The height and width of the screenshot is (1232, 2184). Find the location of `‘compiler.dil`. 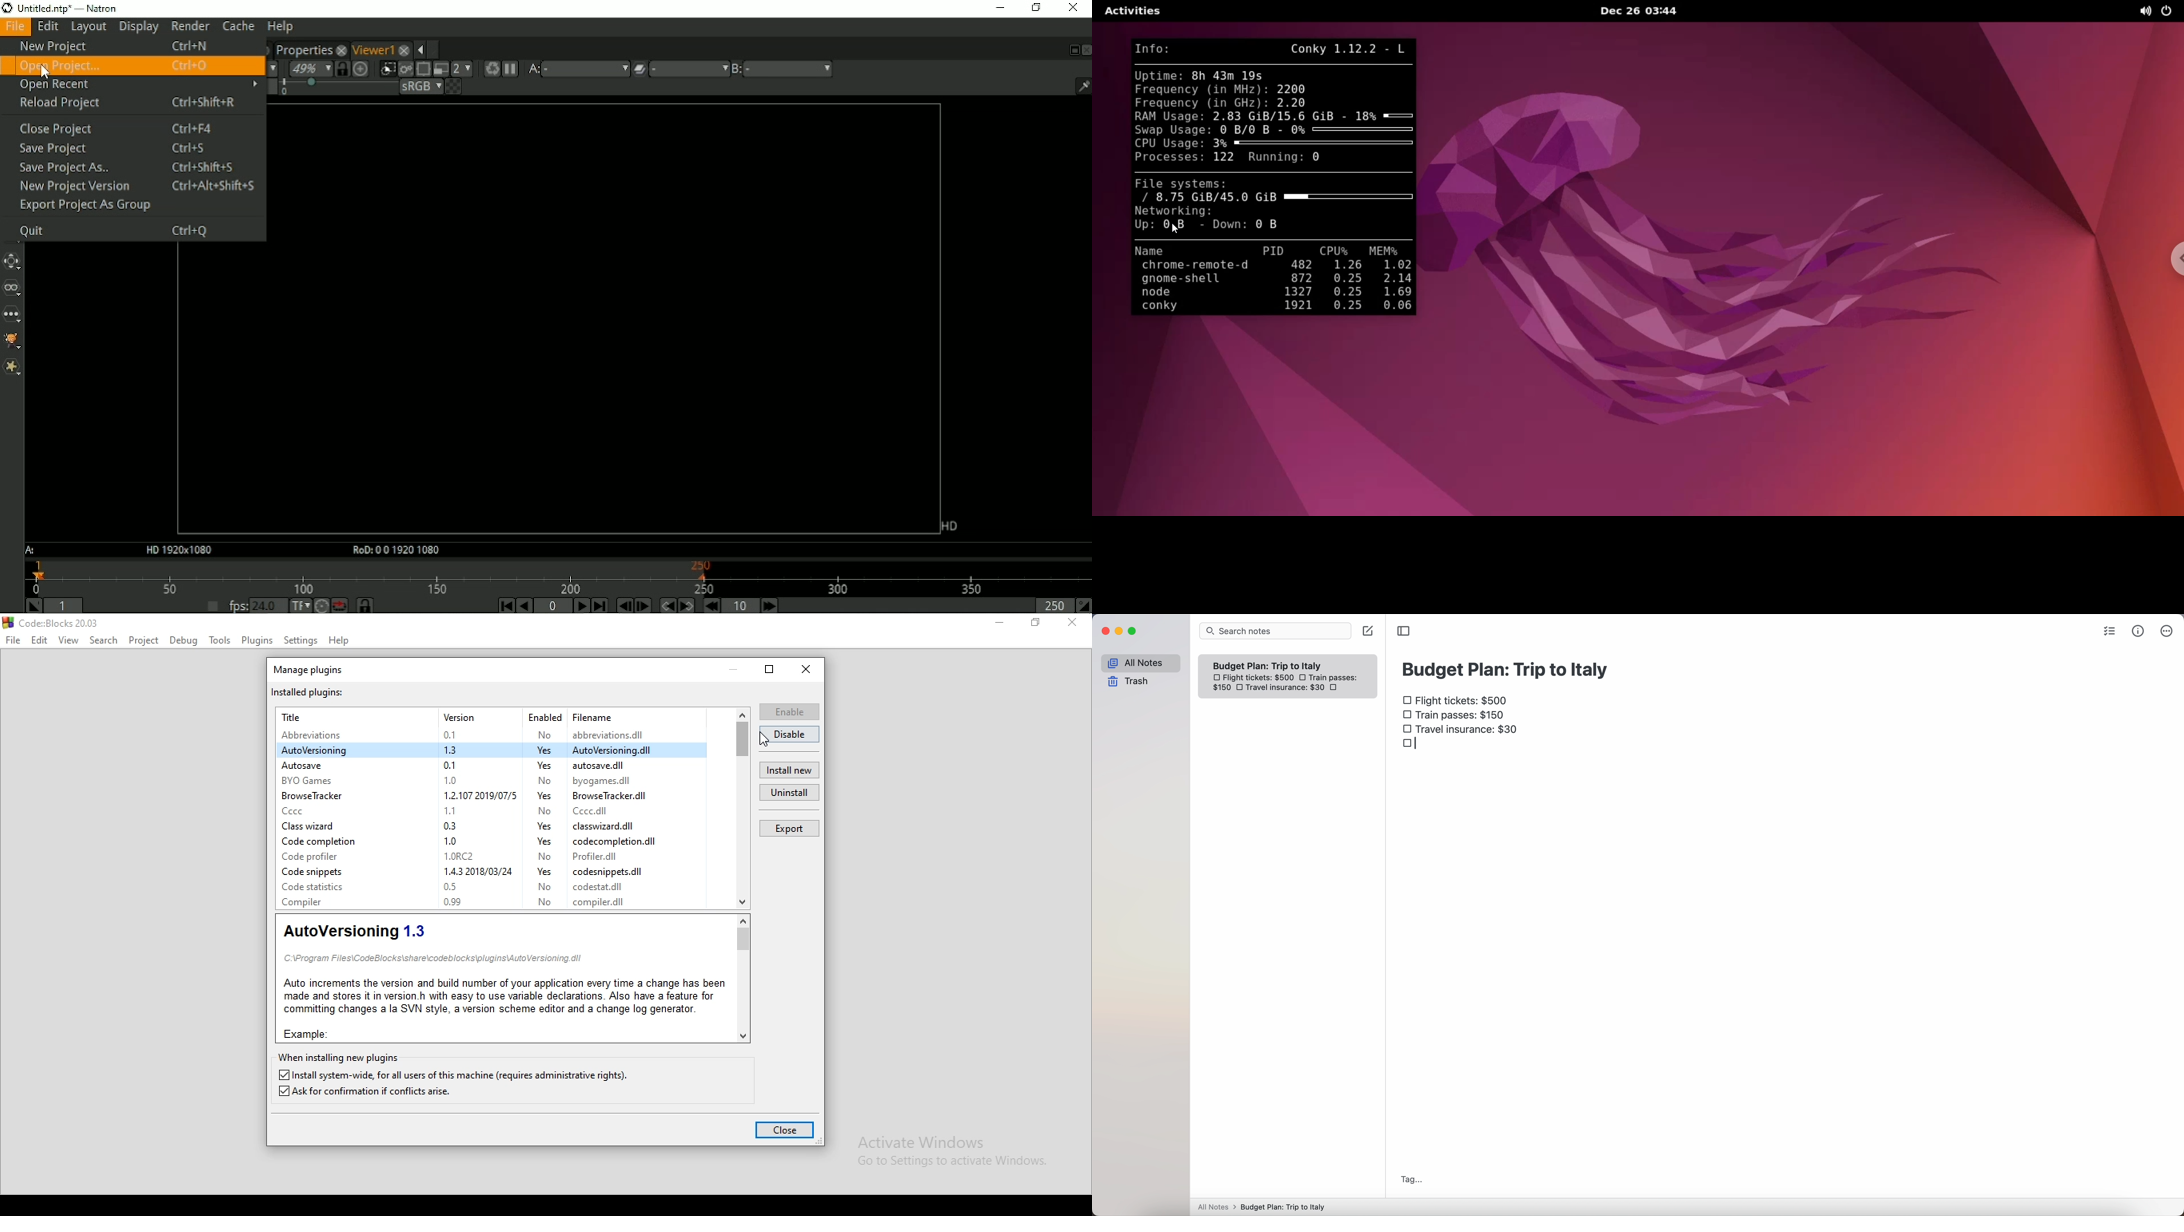

‘compiler.dil is located at coordinates (600, 904).